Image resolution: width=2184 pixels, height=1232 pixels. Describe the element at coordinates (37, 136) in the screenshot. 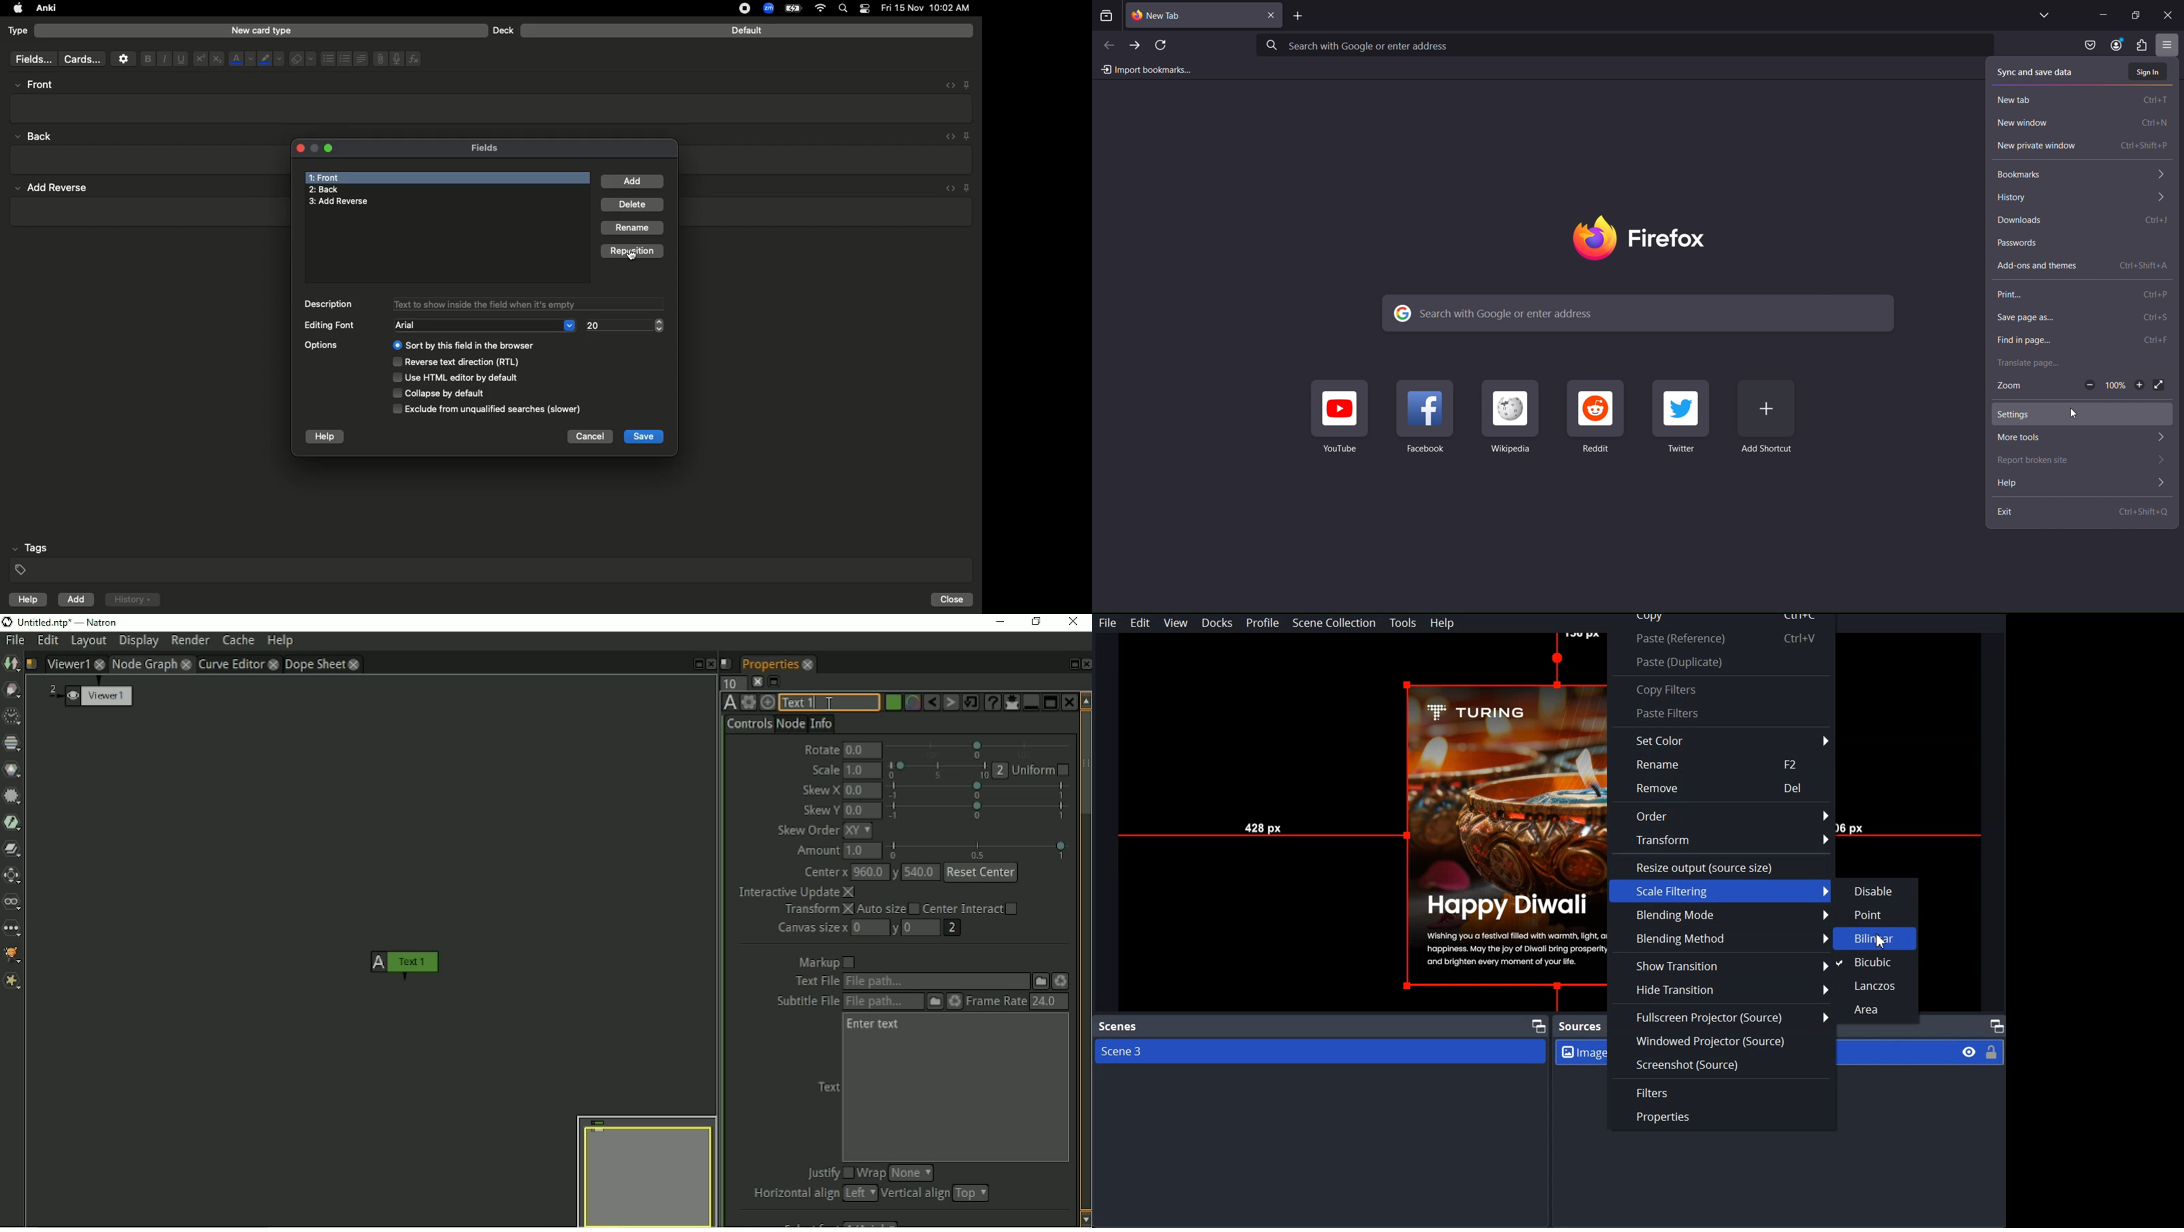

I see `back` at that location.